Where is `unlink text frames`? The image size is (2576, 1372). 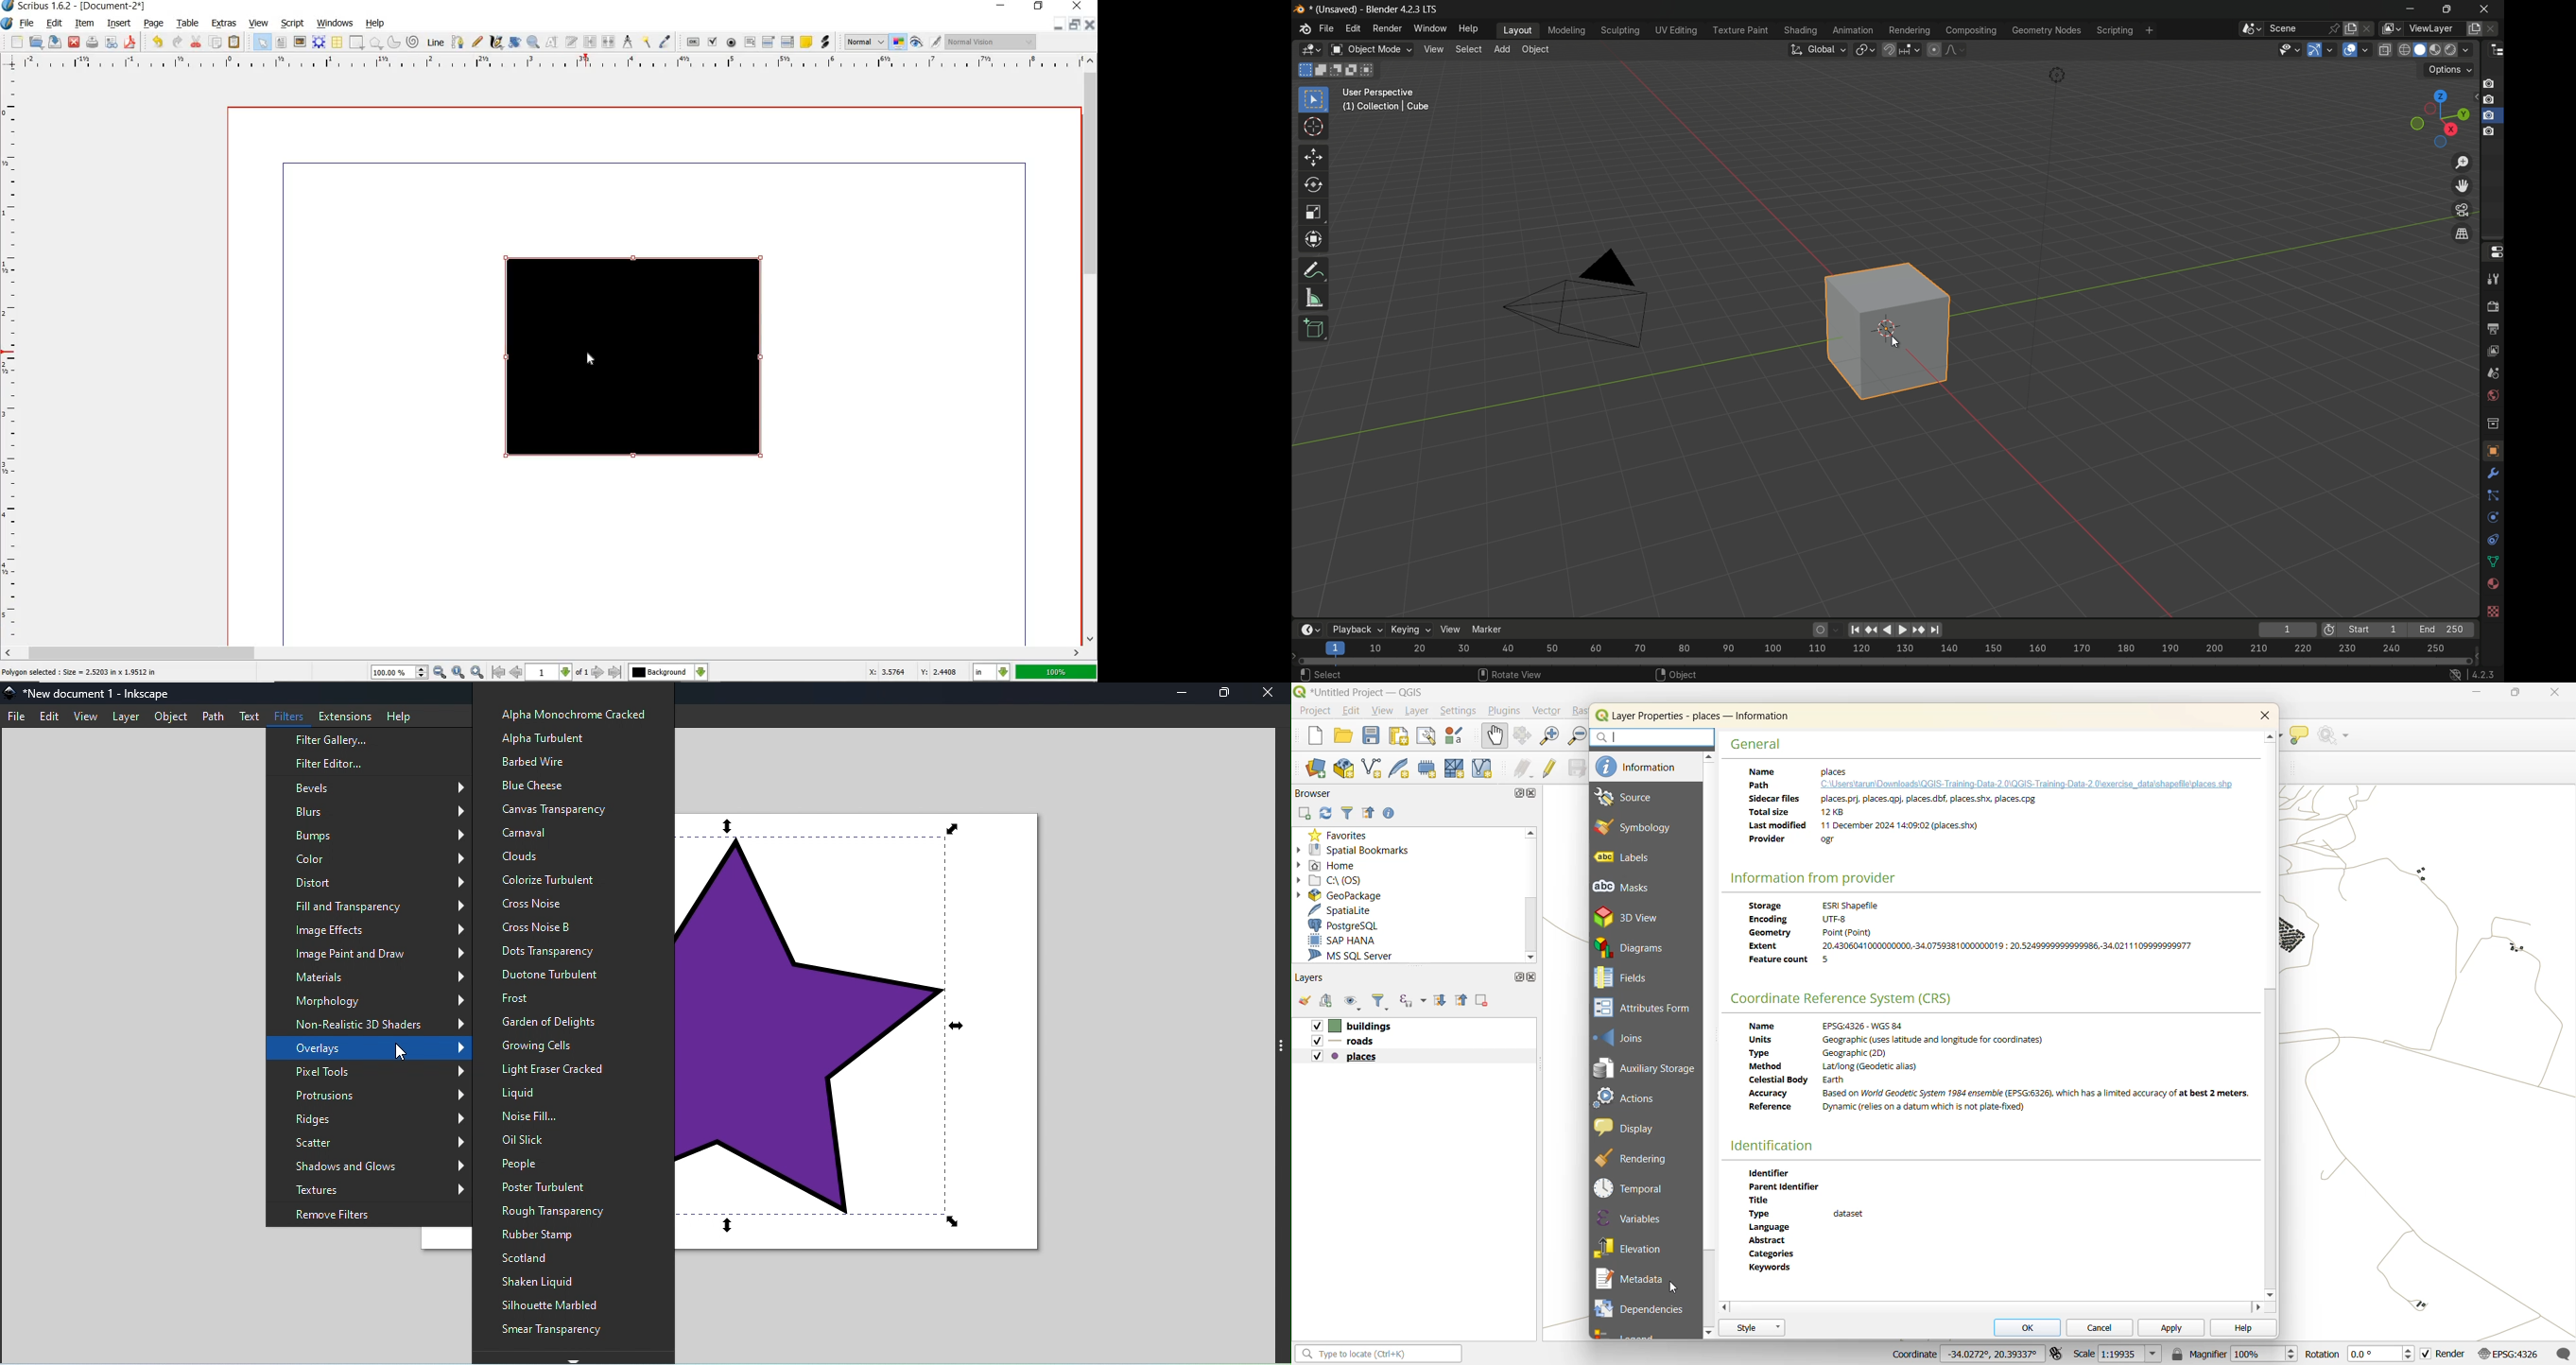
unlink text frames is located at coordinates (609, 43).